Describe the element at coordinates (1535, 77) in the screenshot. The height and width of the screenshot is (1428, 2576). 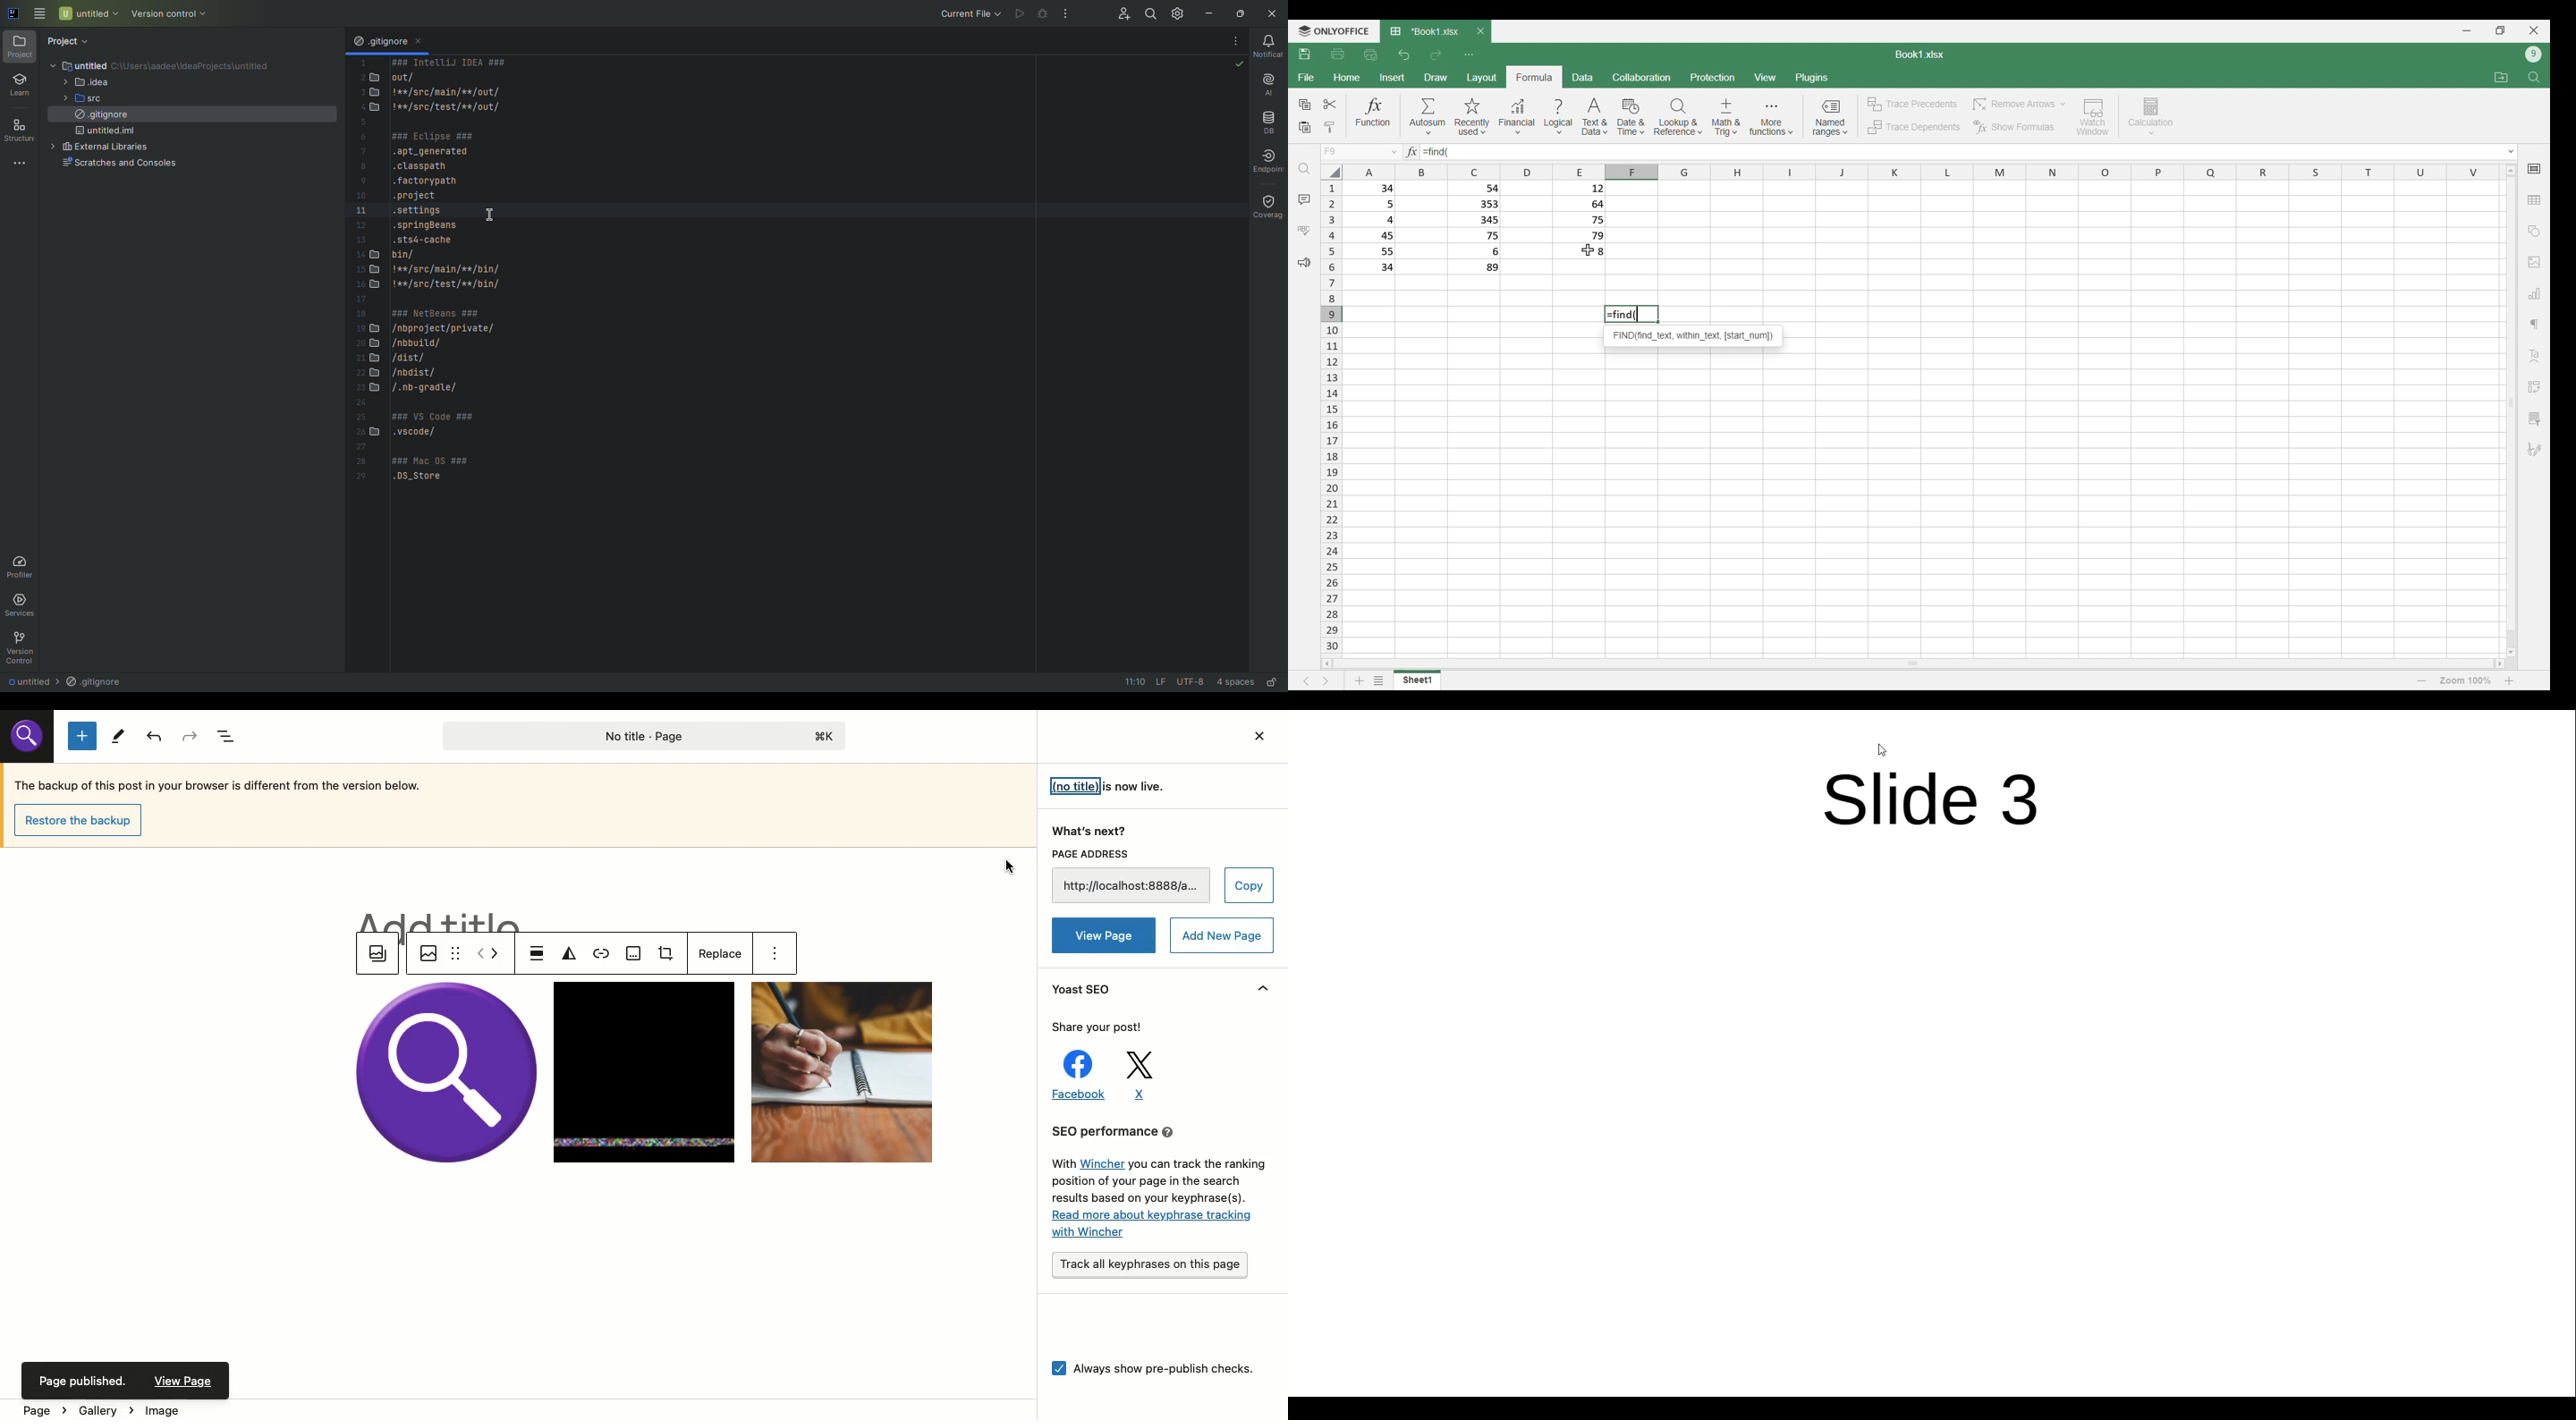
I see `Formula menu, current selection` at that location.